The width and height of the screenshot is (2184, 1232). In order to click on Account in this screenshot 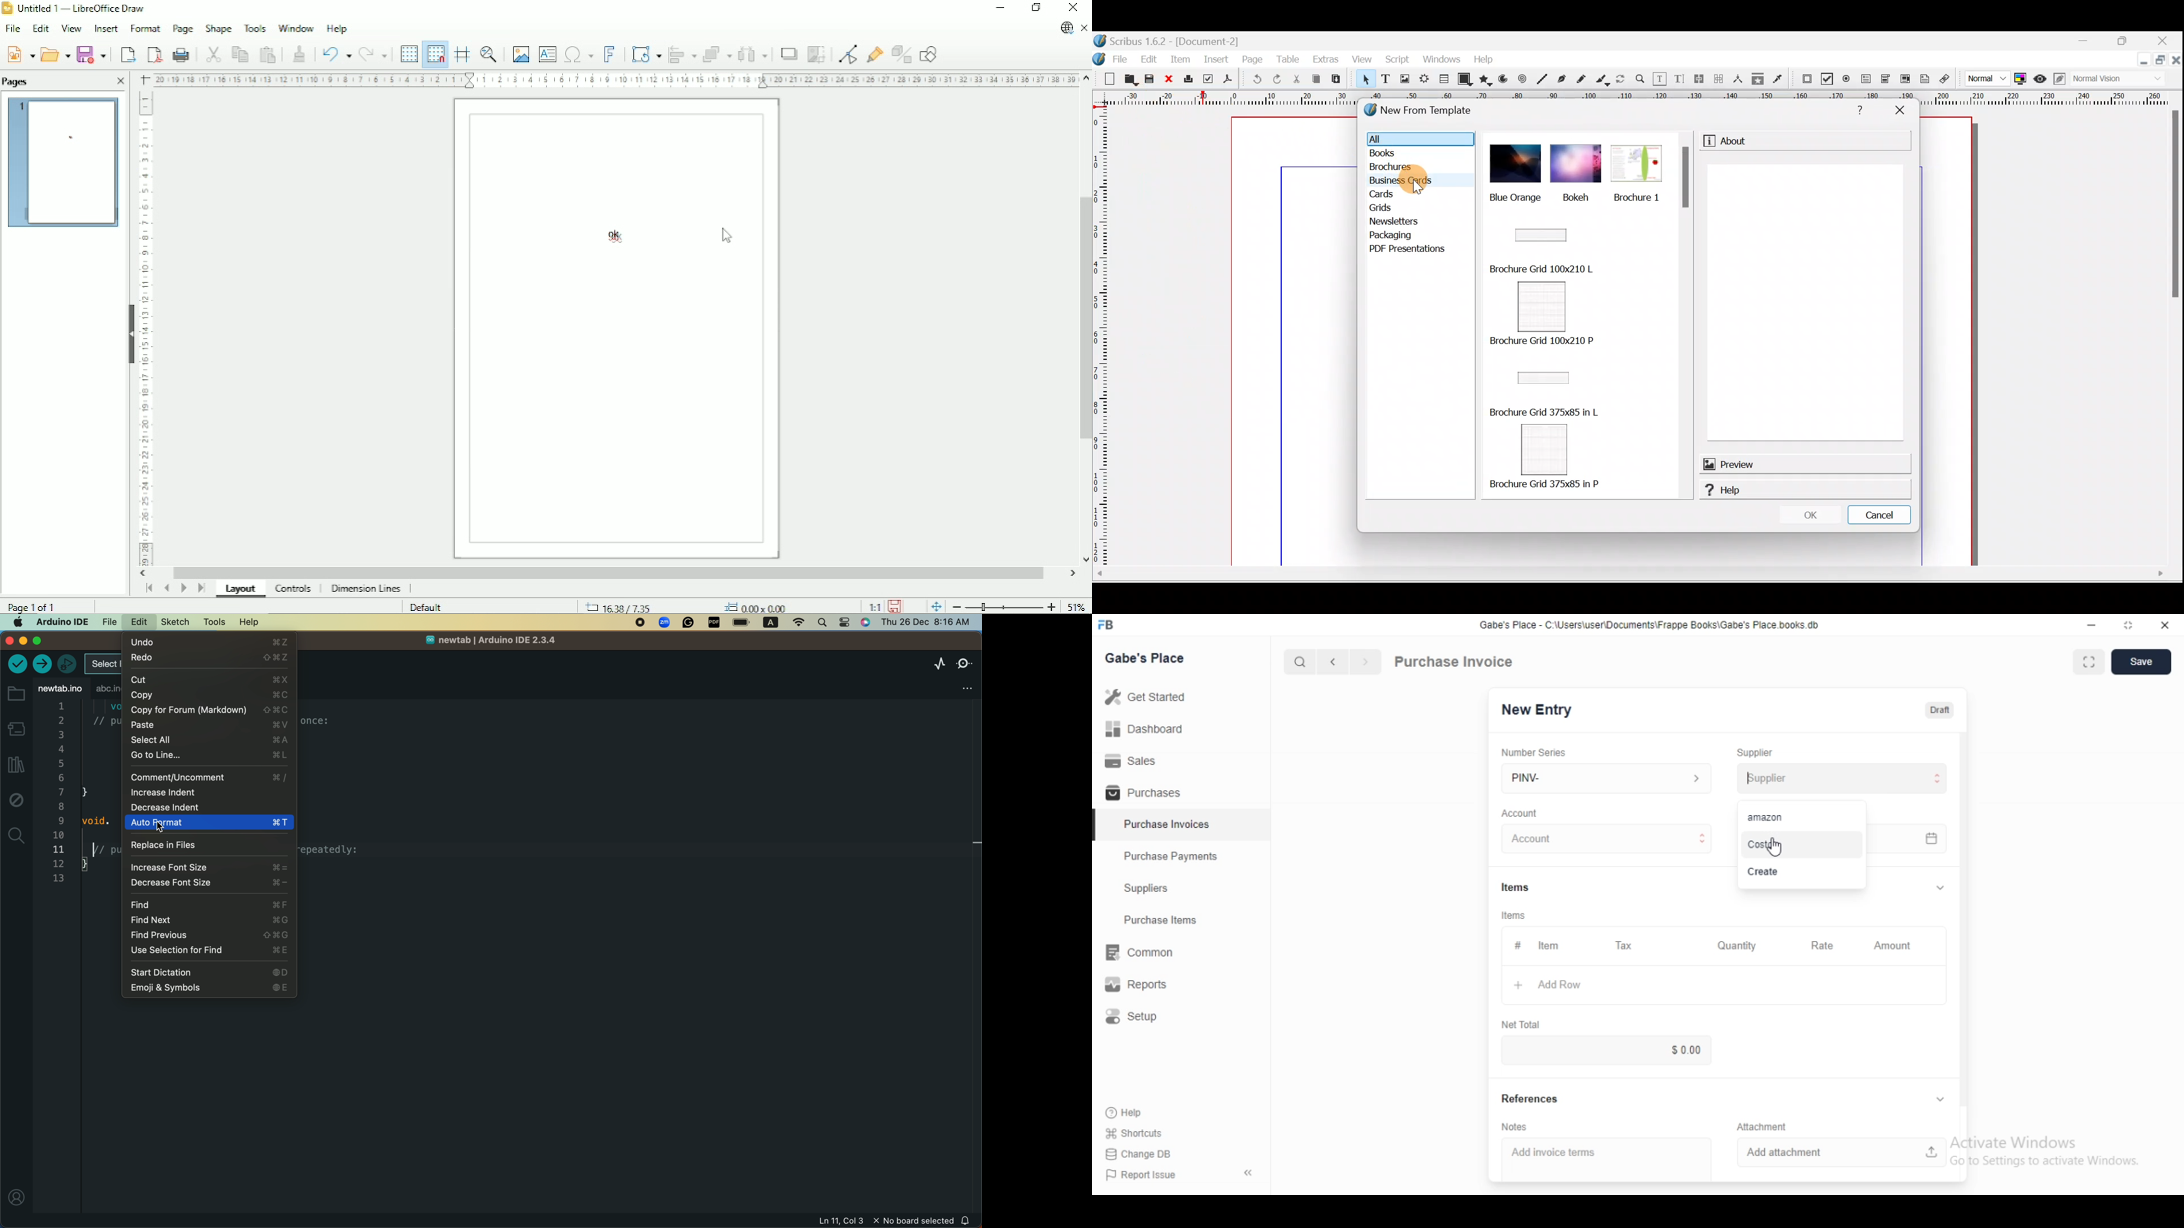, I will do `click(1606, 838)`.